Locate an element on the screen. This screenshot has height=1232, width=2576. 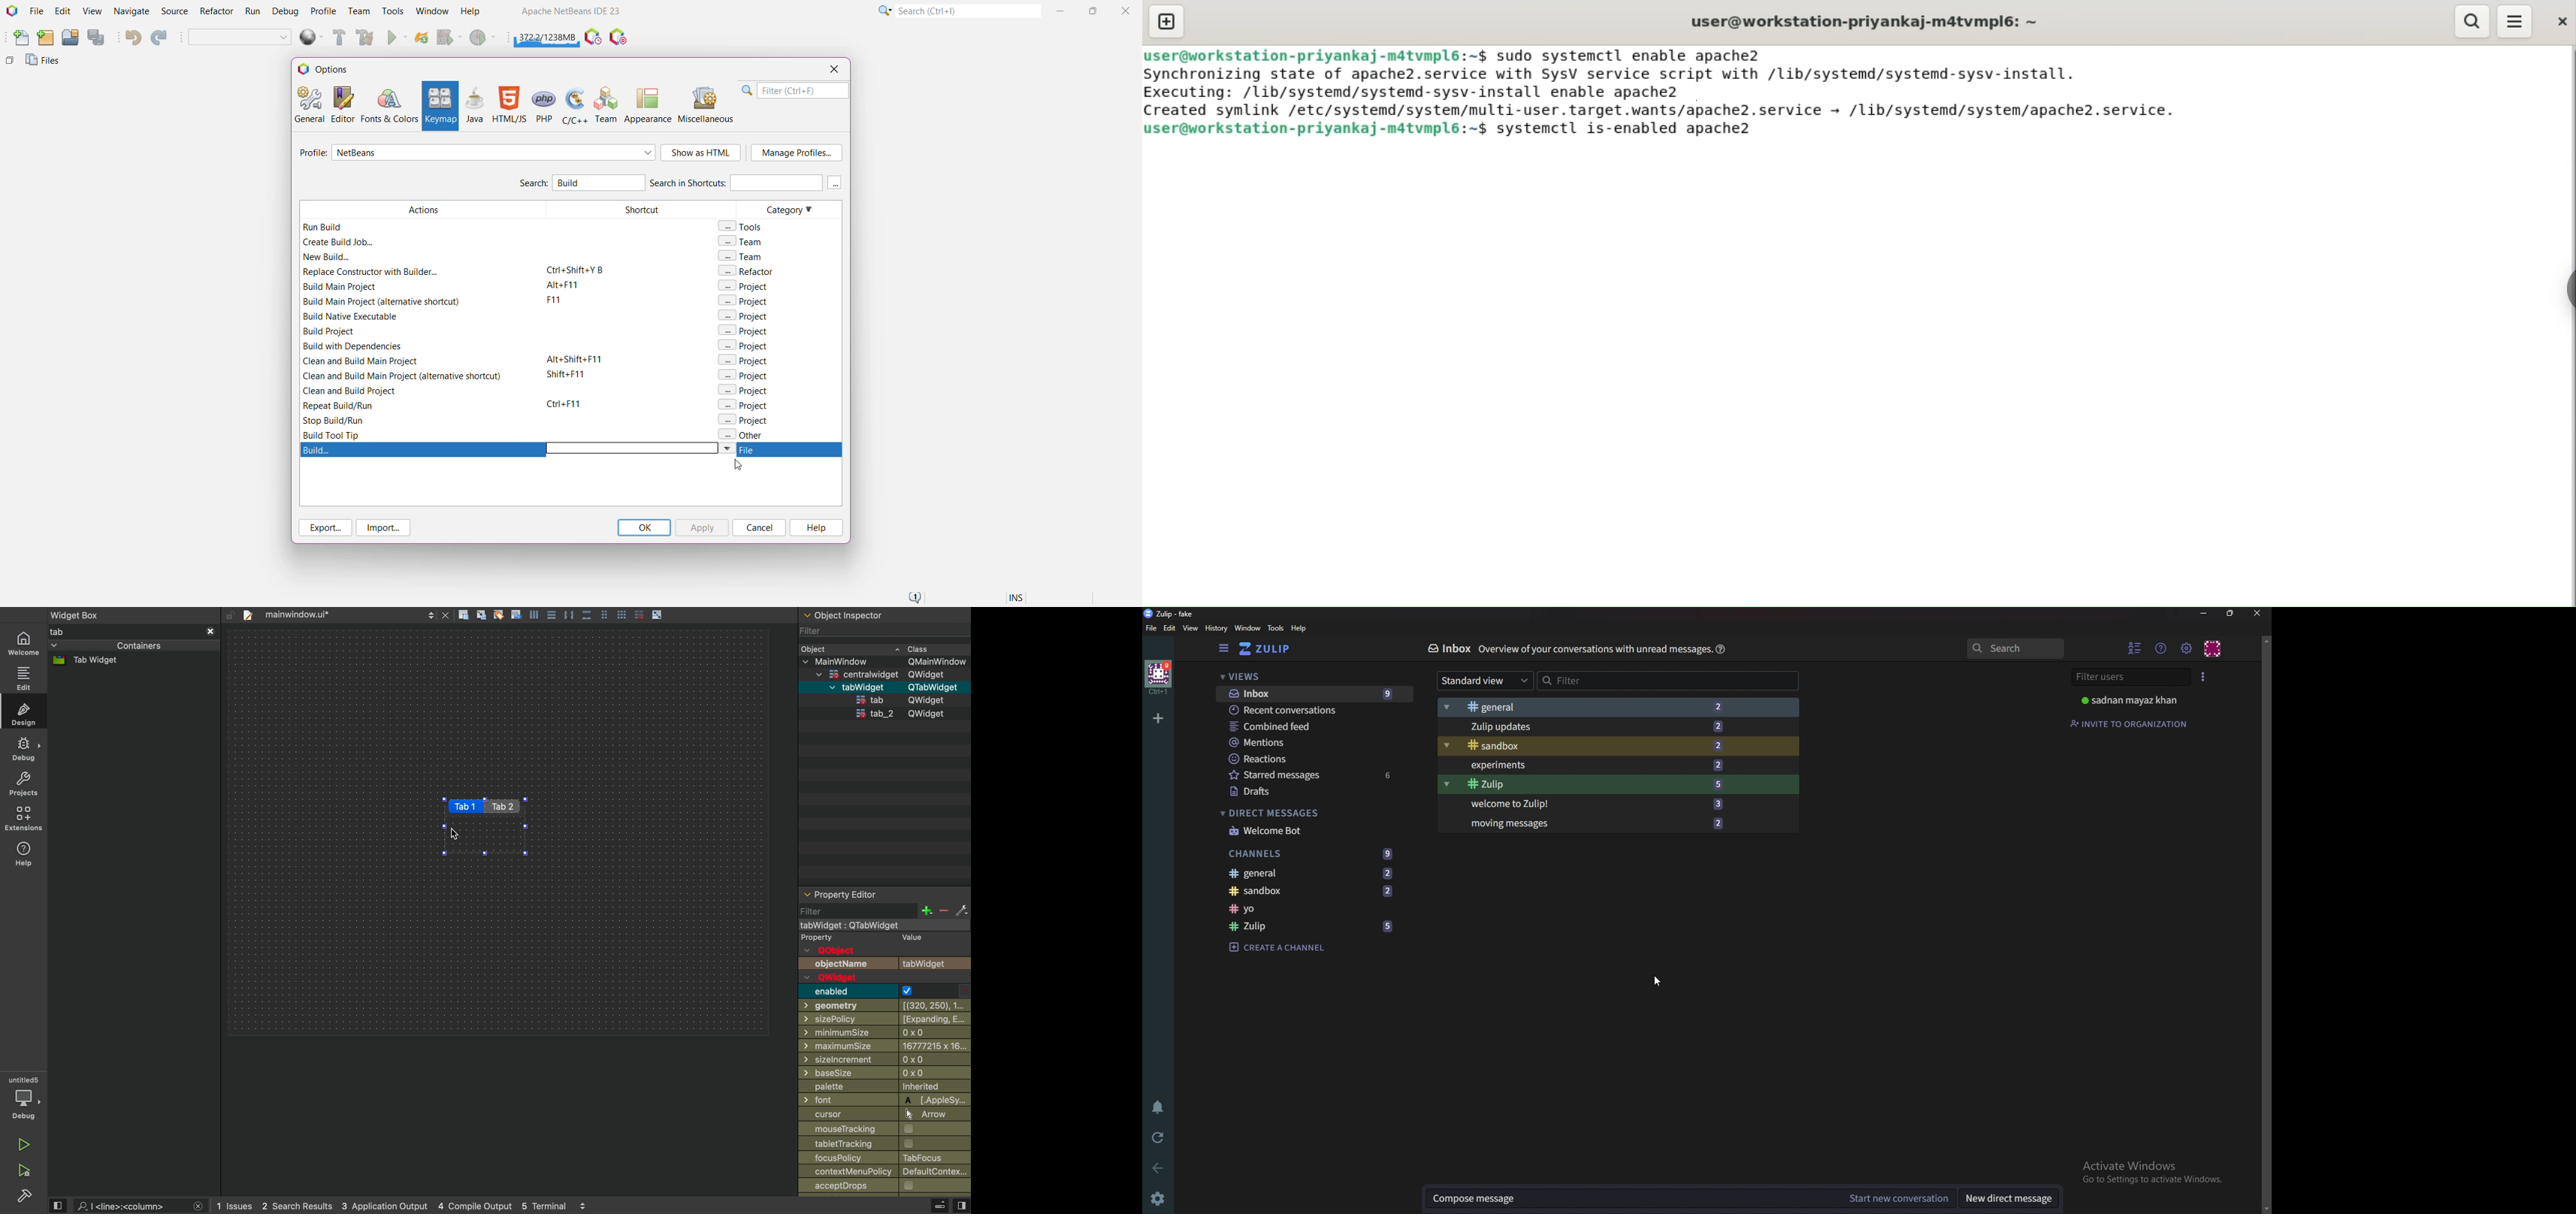
New direct message is located at coordinates (2008, 1198).